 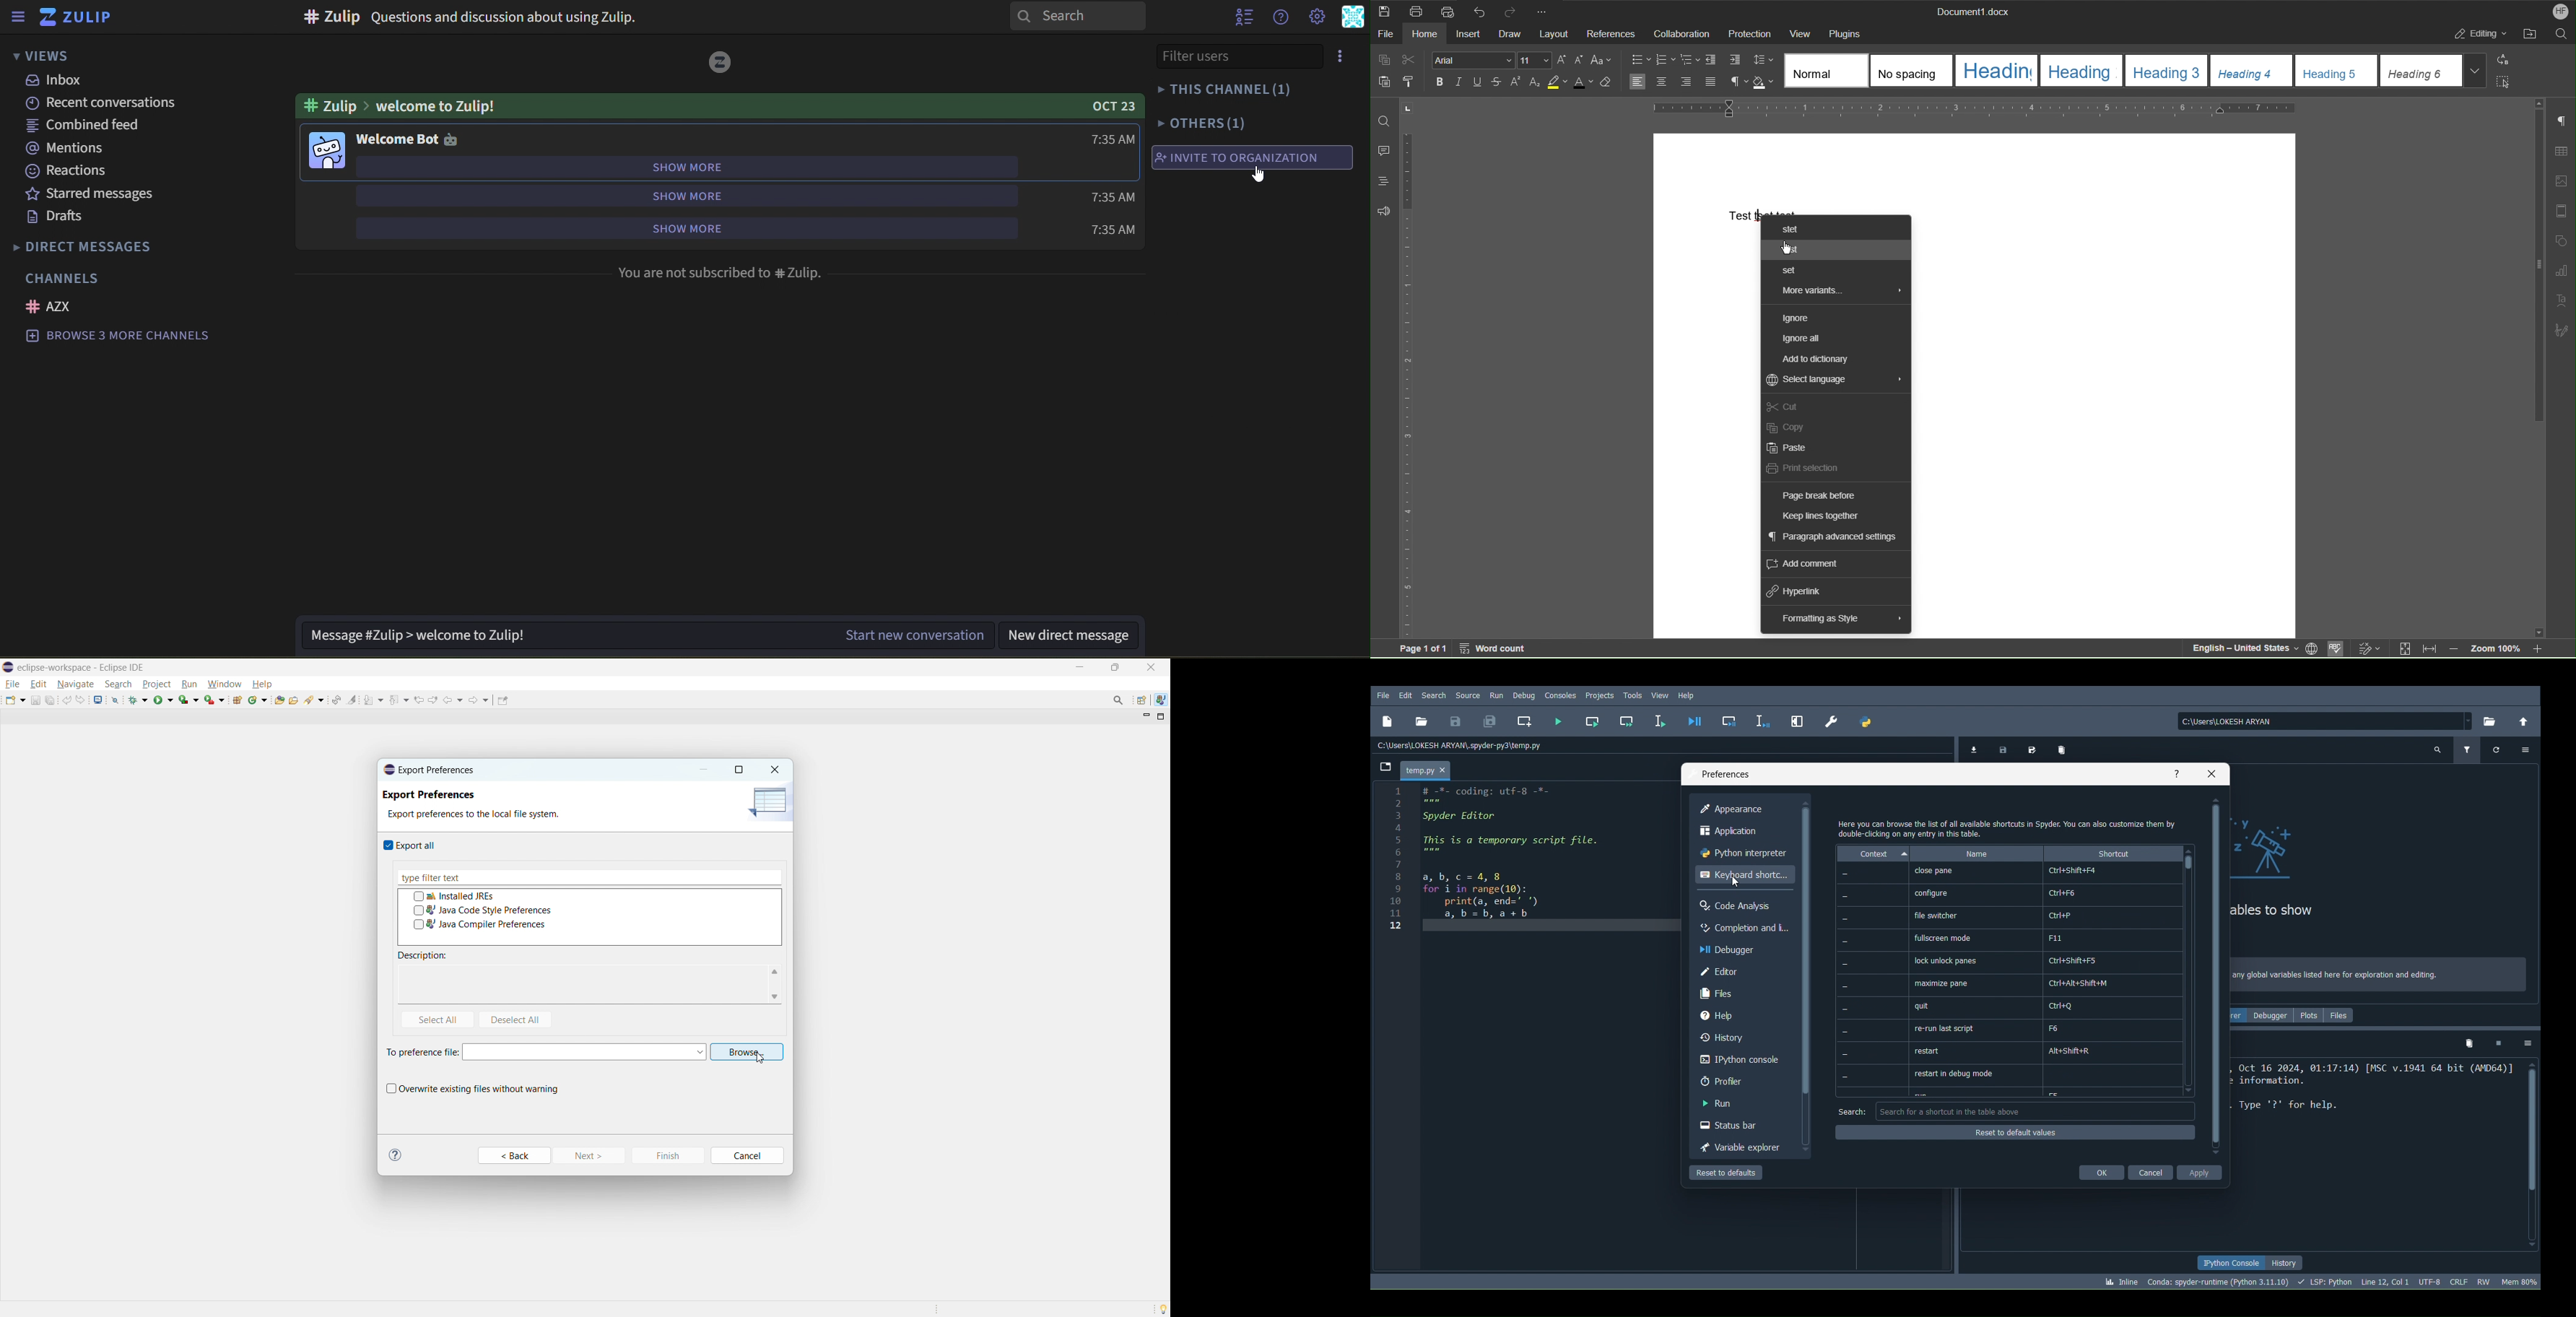 I want to click on Save data as, so click(x=2029, y=748).